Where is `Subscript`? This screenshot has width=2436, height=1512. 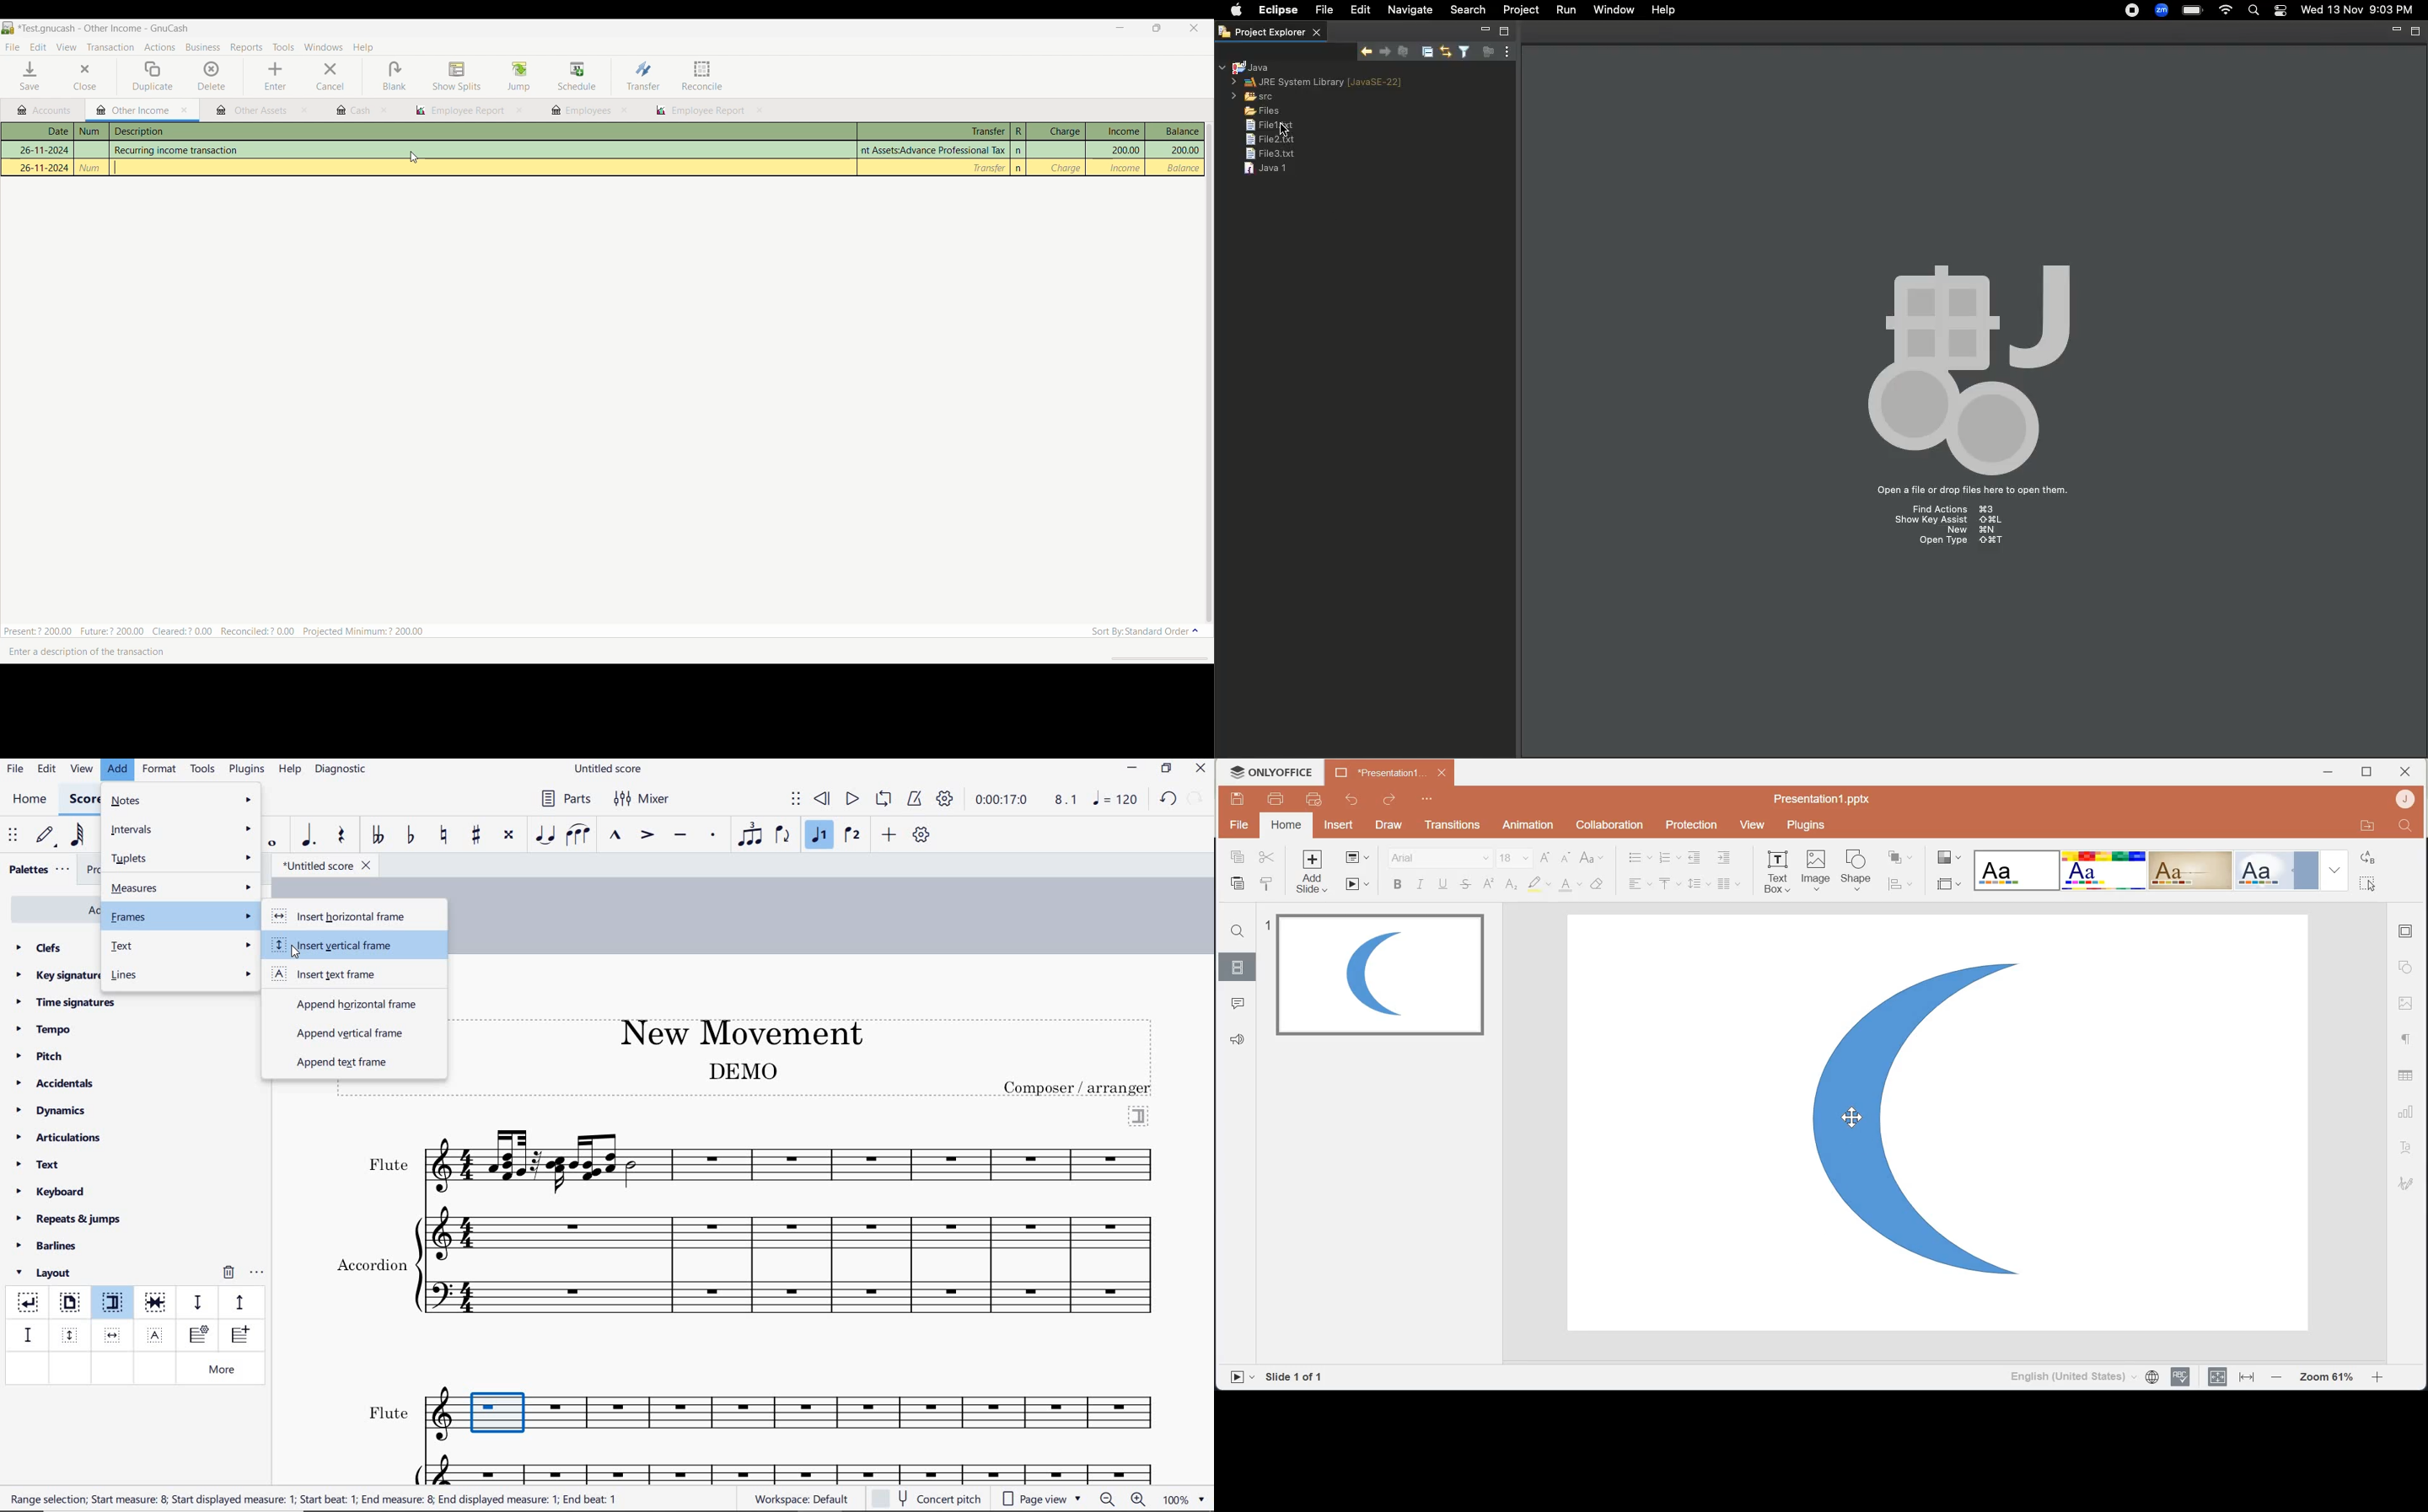 Subscript is located at coordinates (1510, 884).